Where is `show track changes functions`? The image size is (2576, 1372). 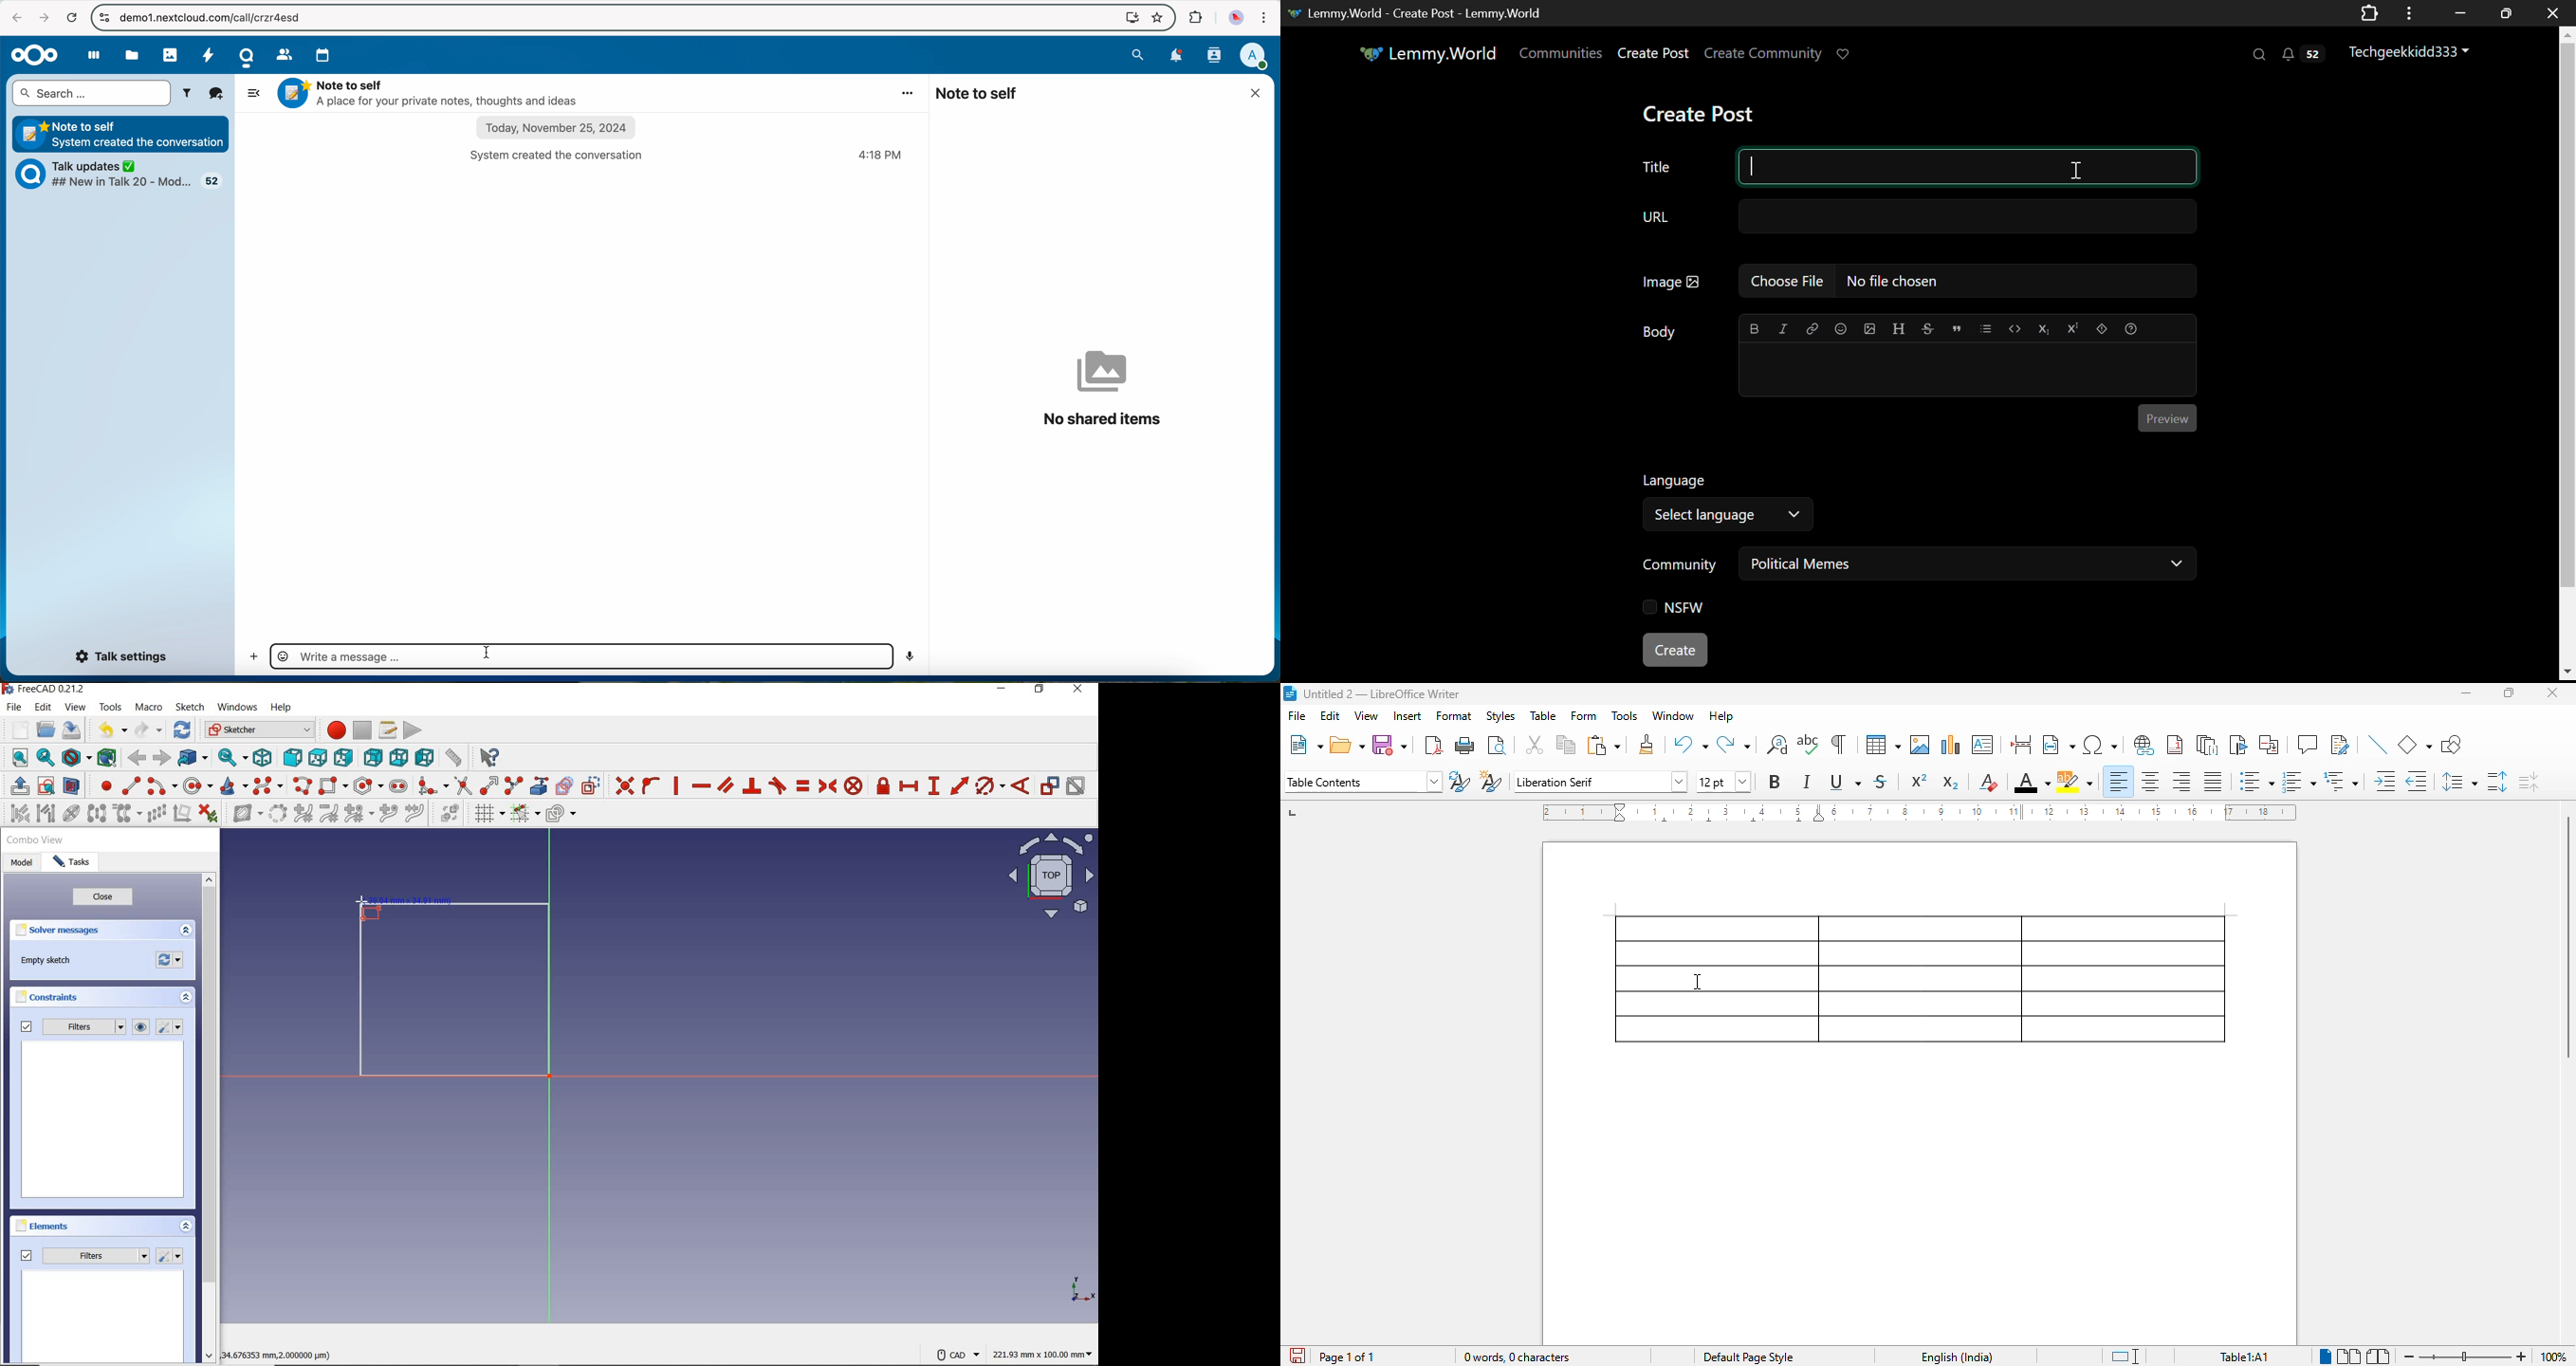 show track changes functions is located at coordinates (2341, 745).